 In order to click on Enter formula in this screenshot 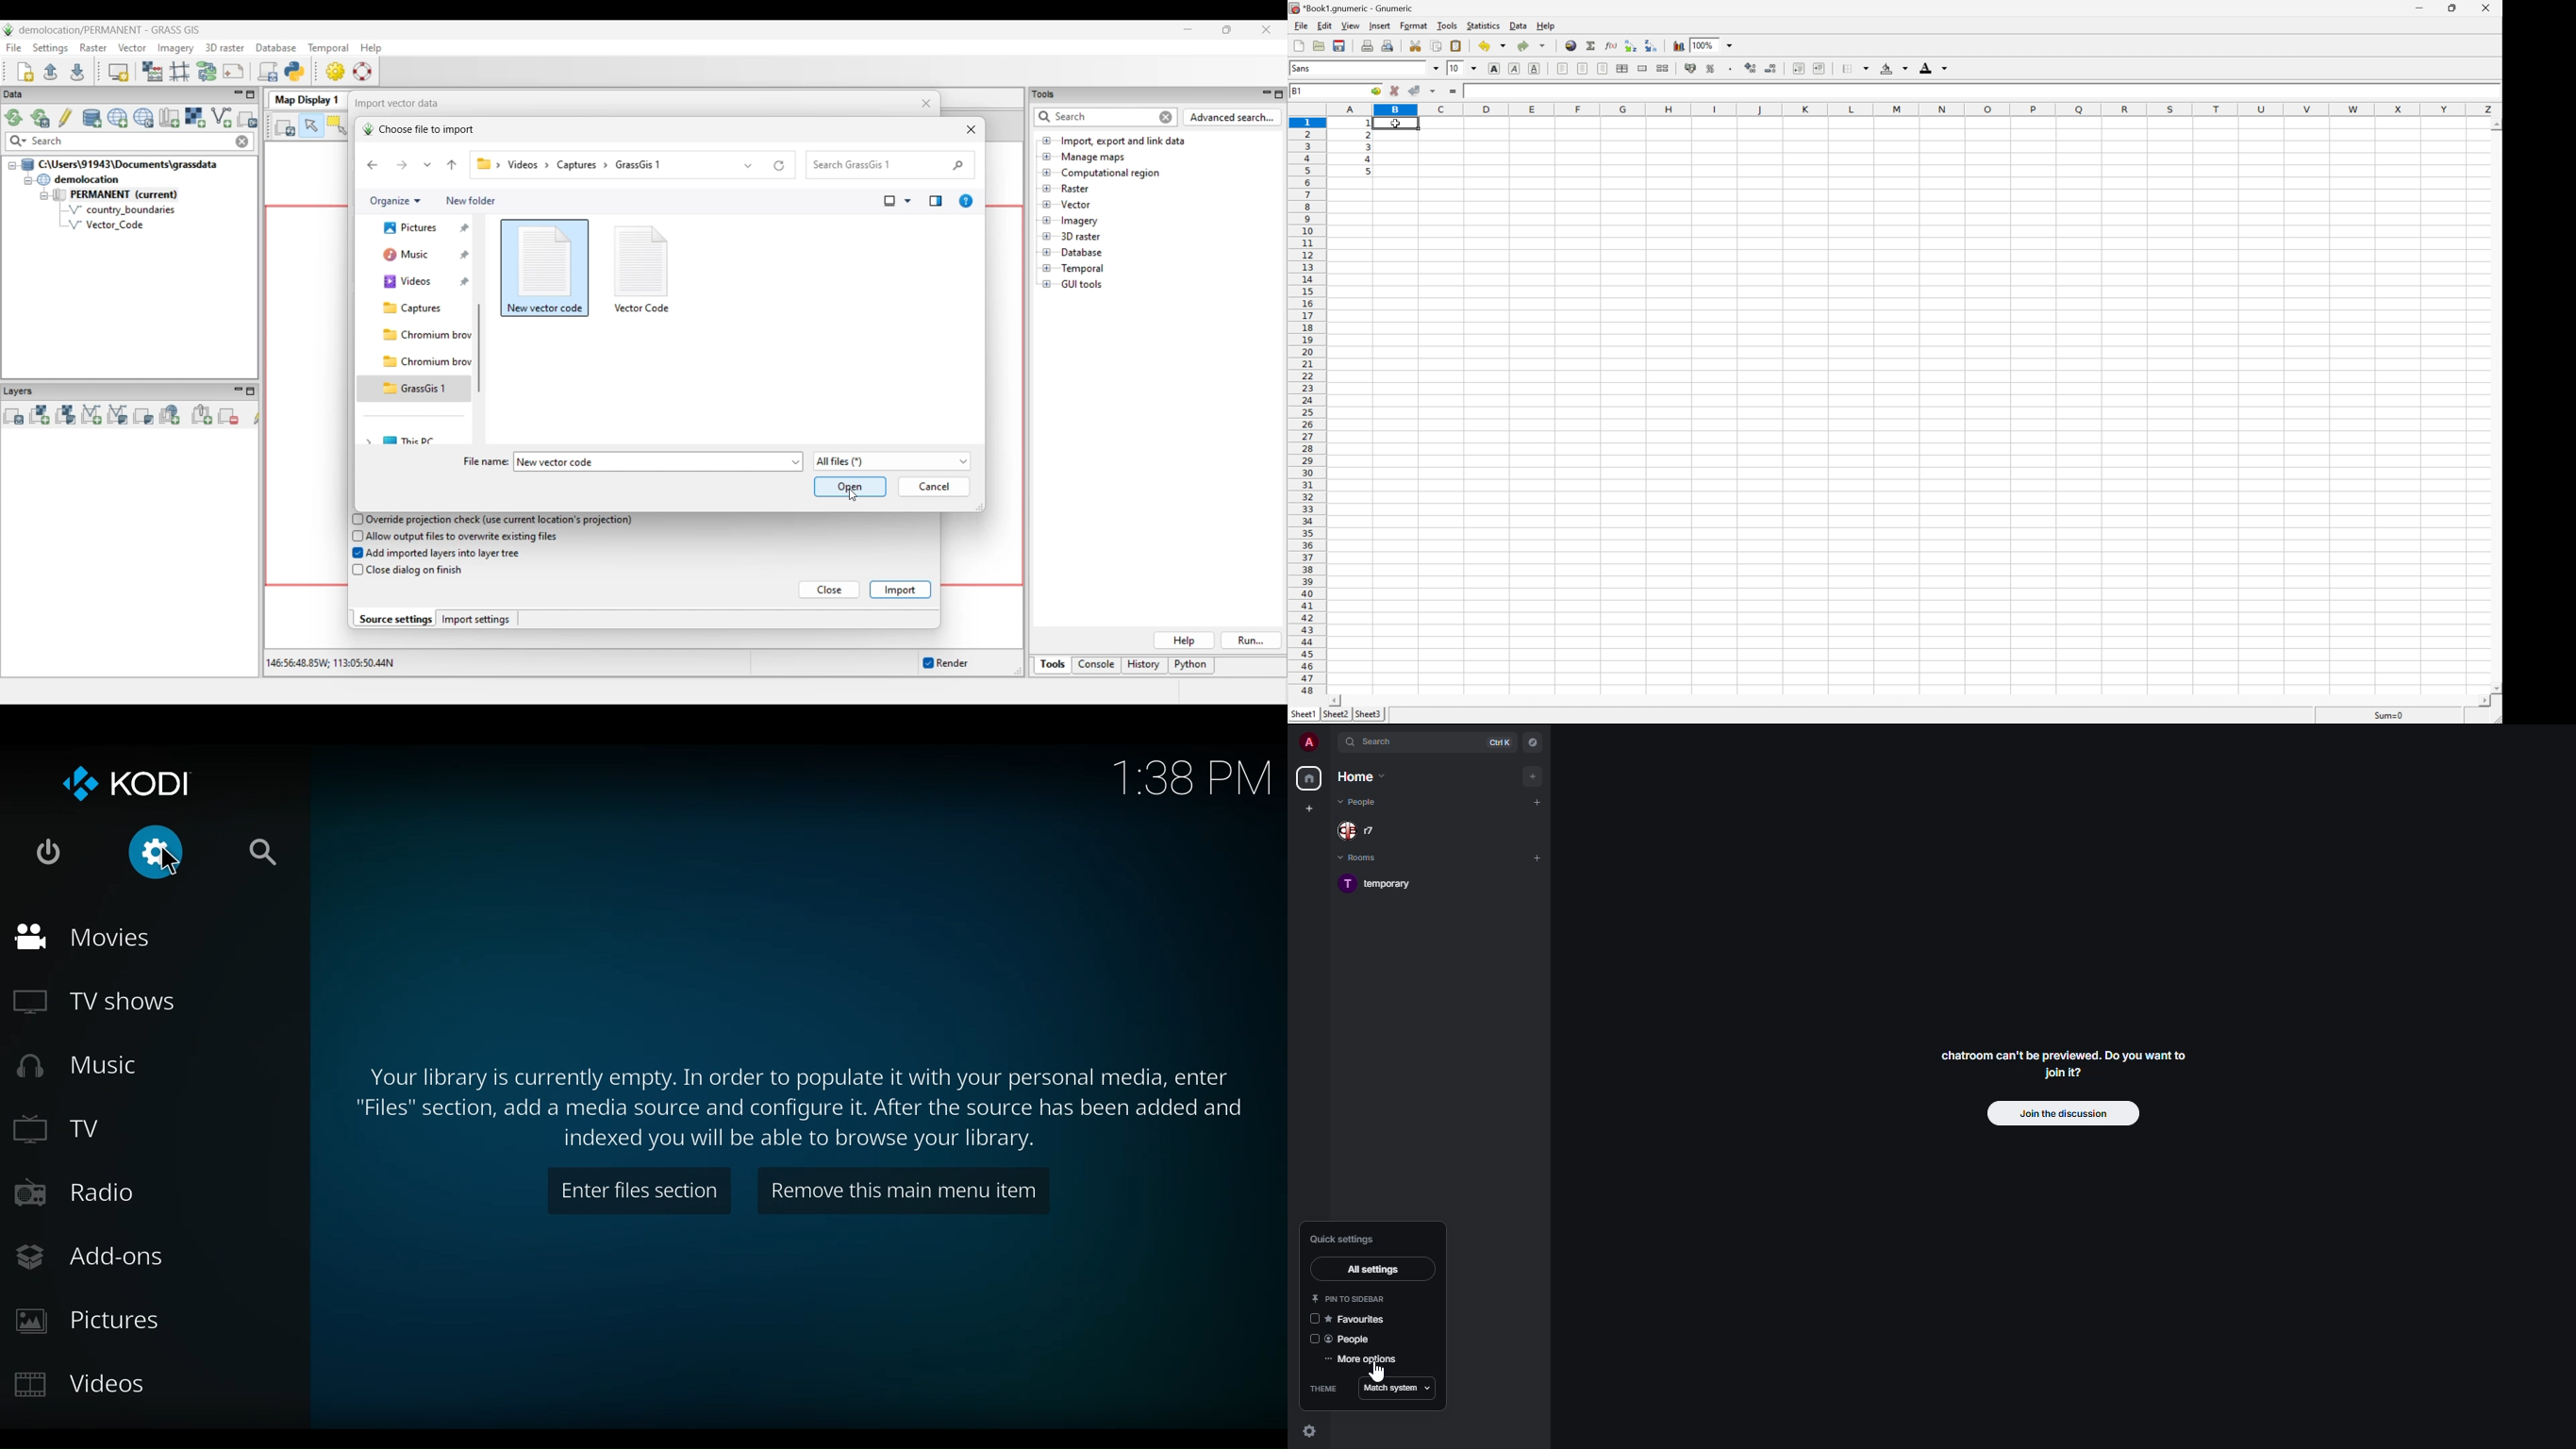, I will do `click(1451, 93)`.